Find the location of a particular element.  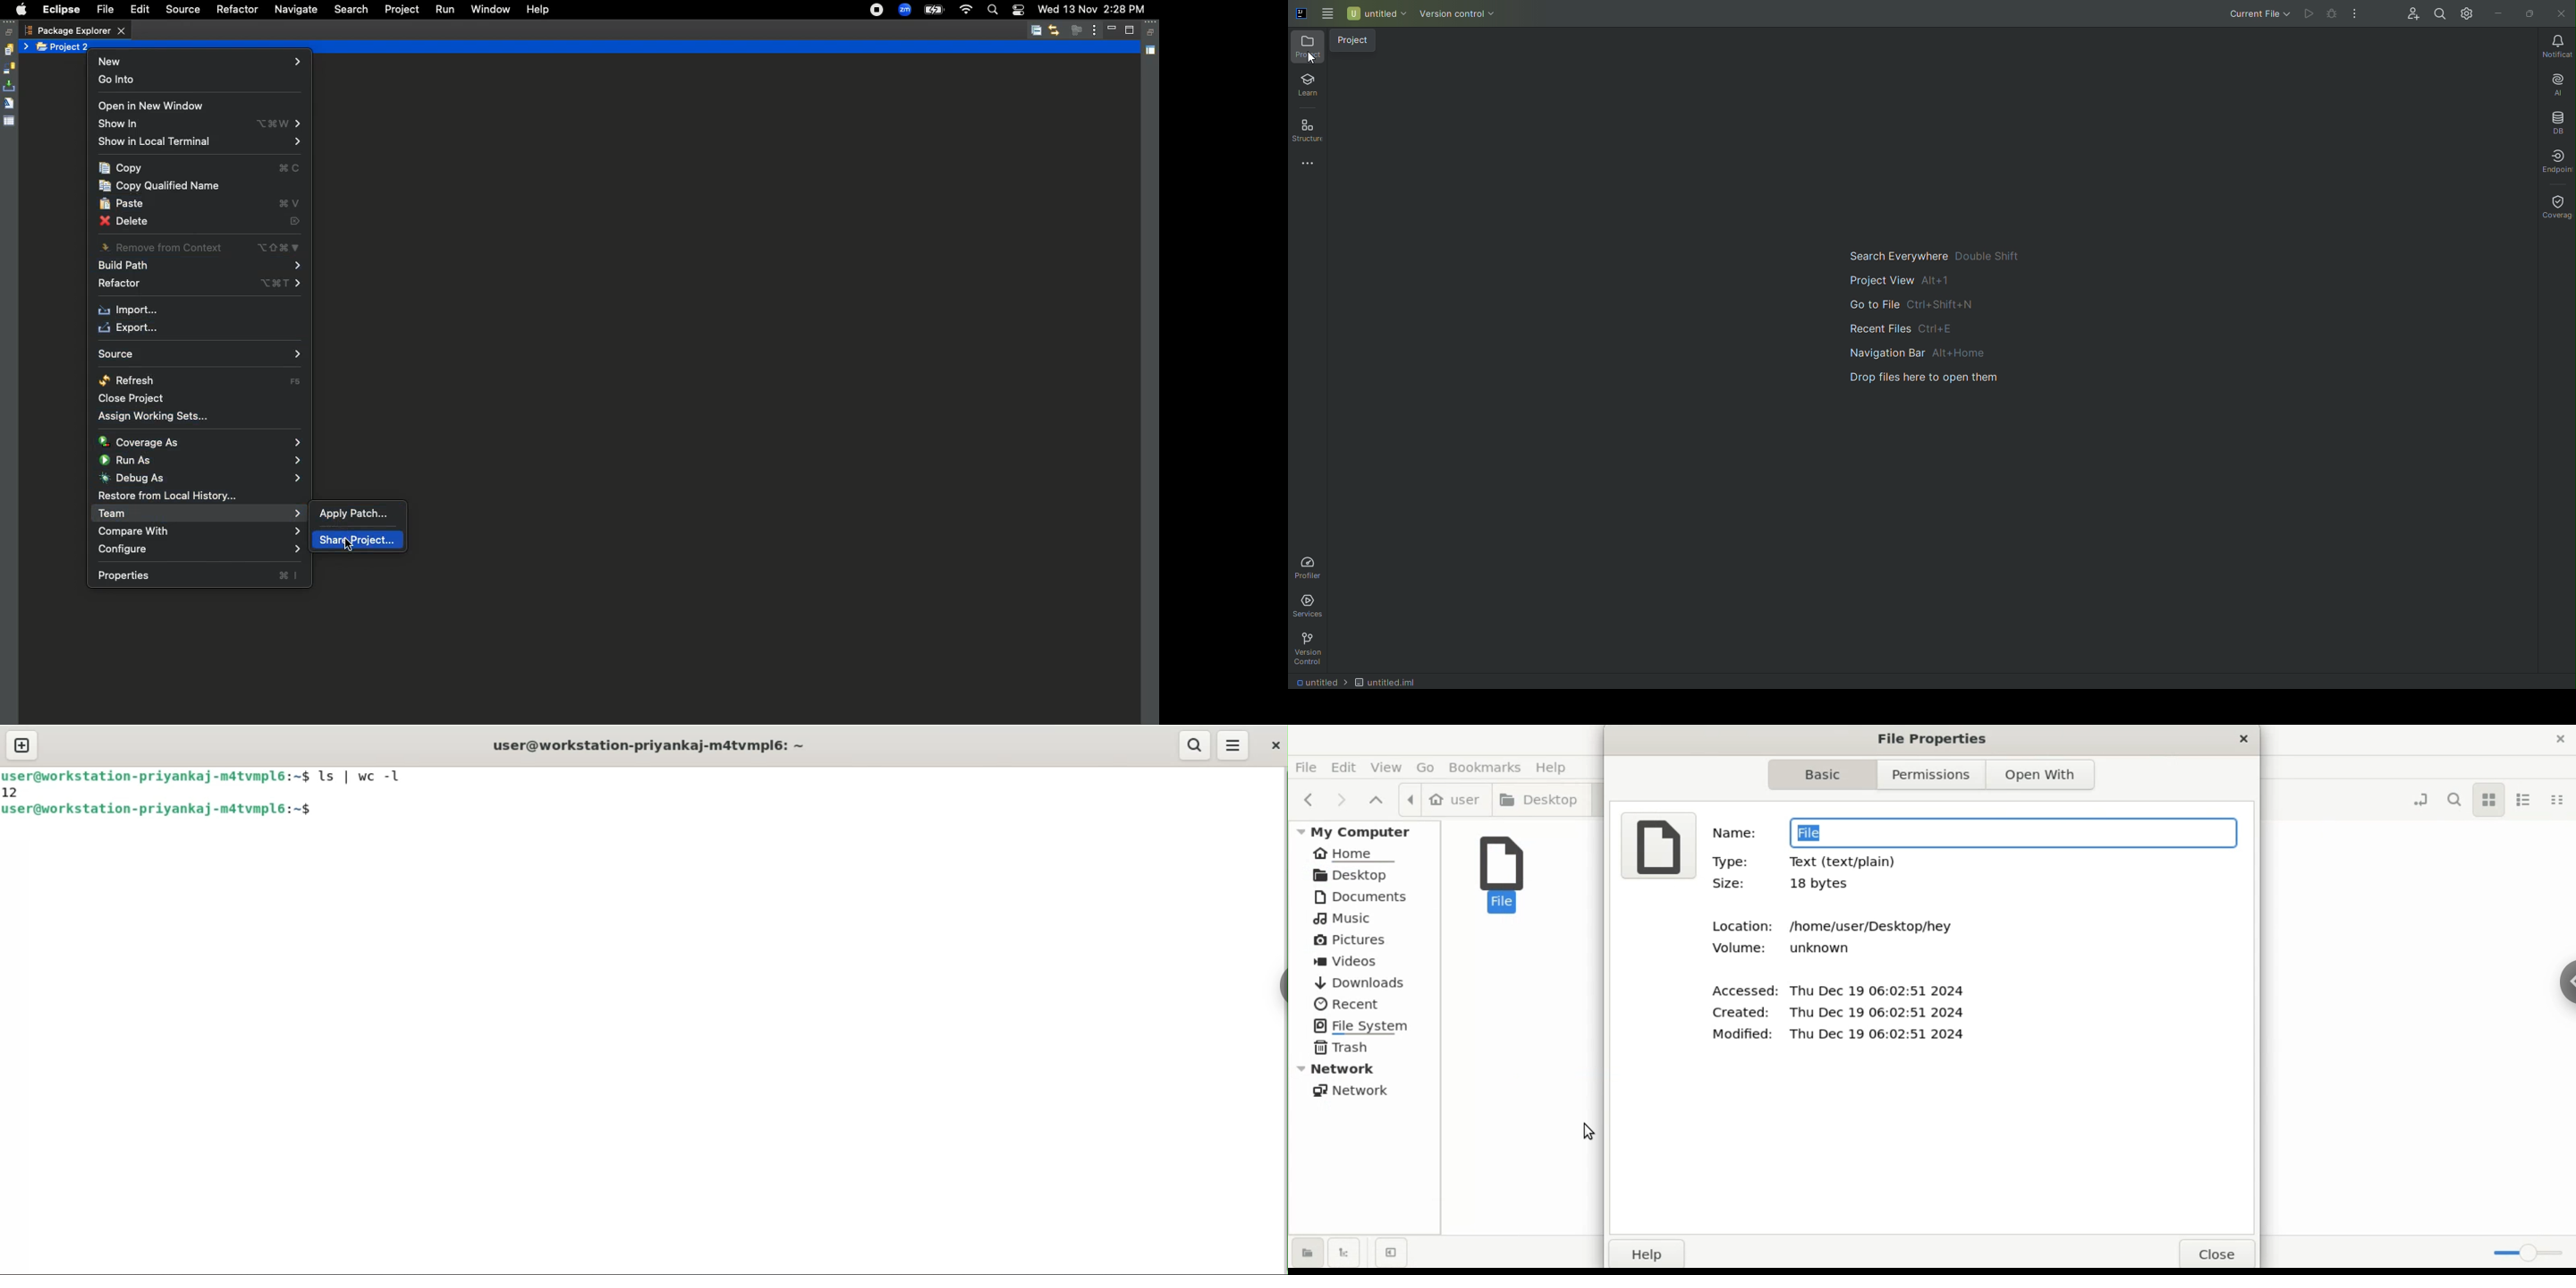

Internet is located at coordinates (965, 10).